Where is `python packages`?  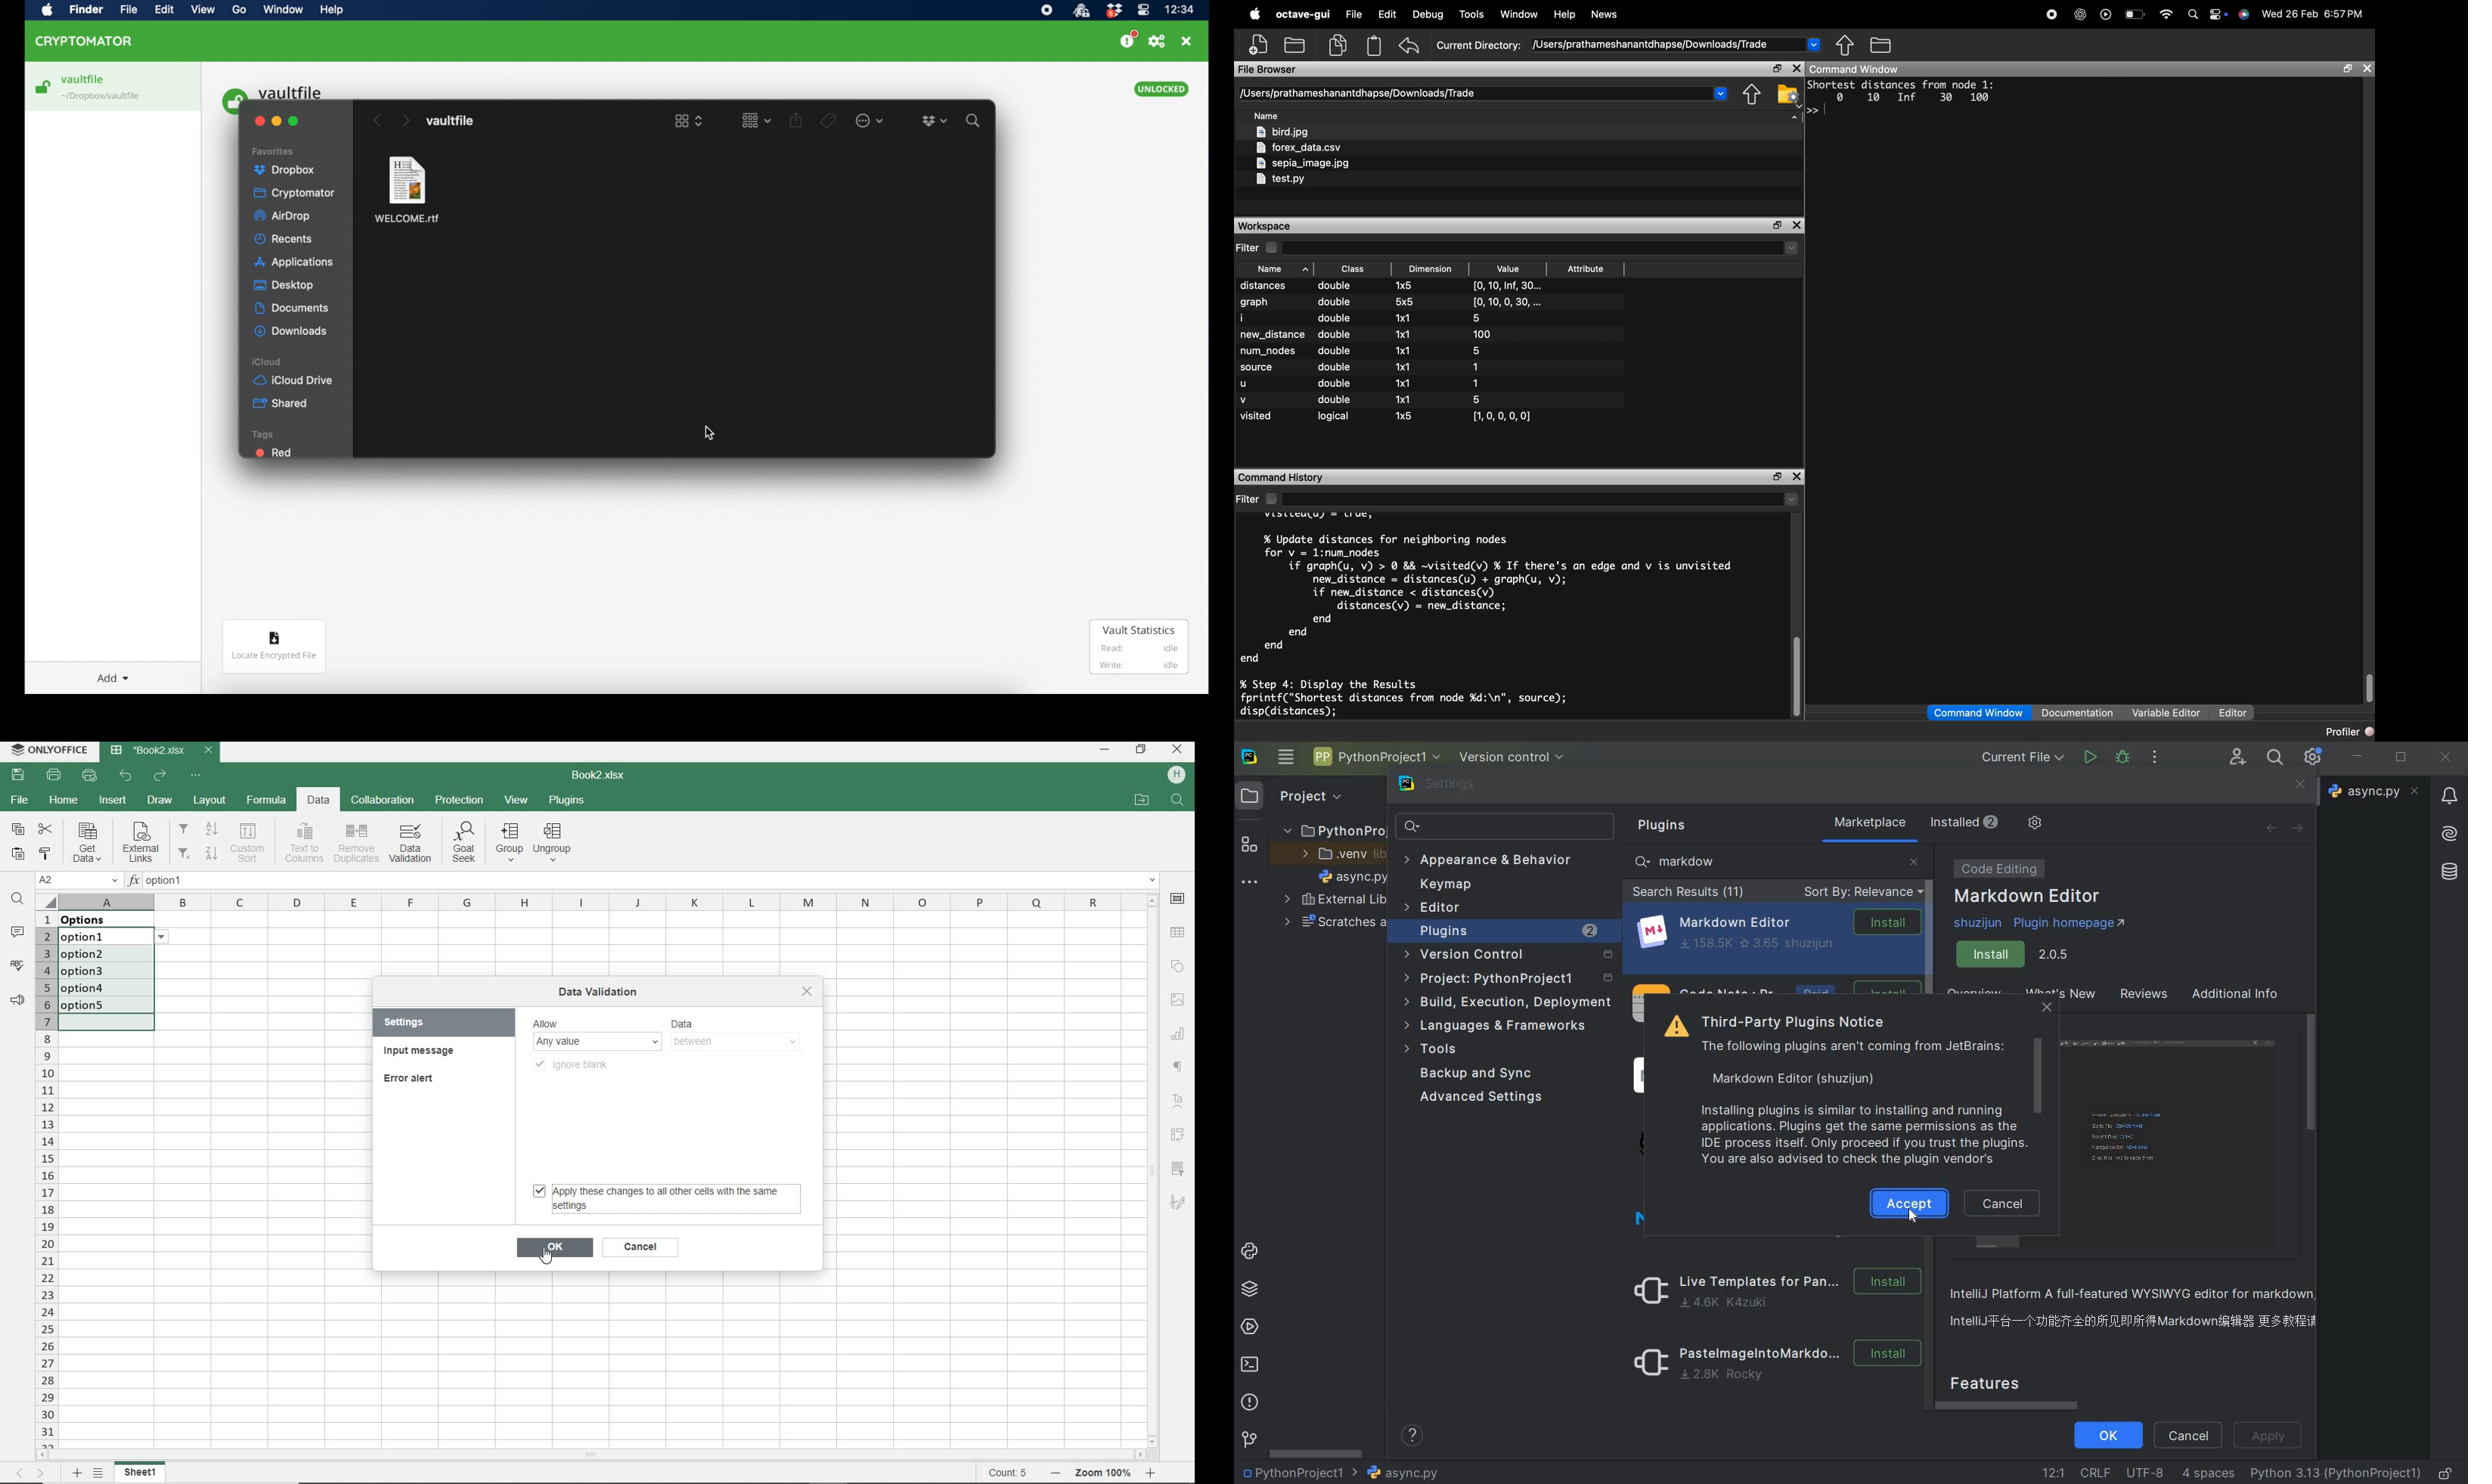 python packages is located at coordinates (1248, 1290).